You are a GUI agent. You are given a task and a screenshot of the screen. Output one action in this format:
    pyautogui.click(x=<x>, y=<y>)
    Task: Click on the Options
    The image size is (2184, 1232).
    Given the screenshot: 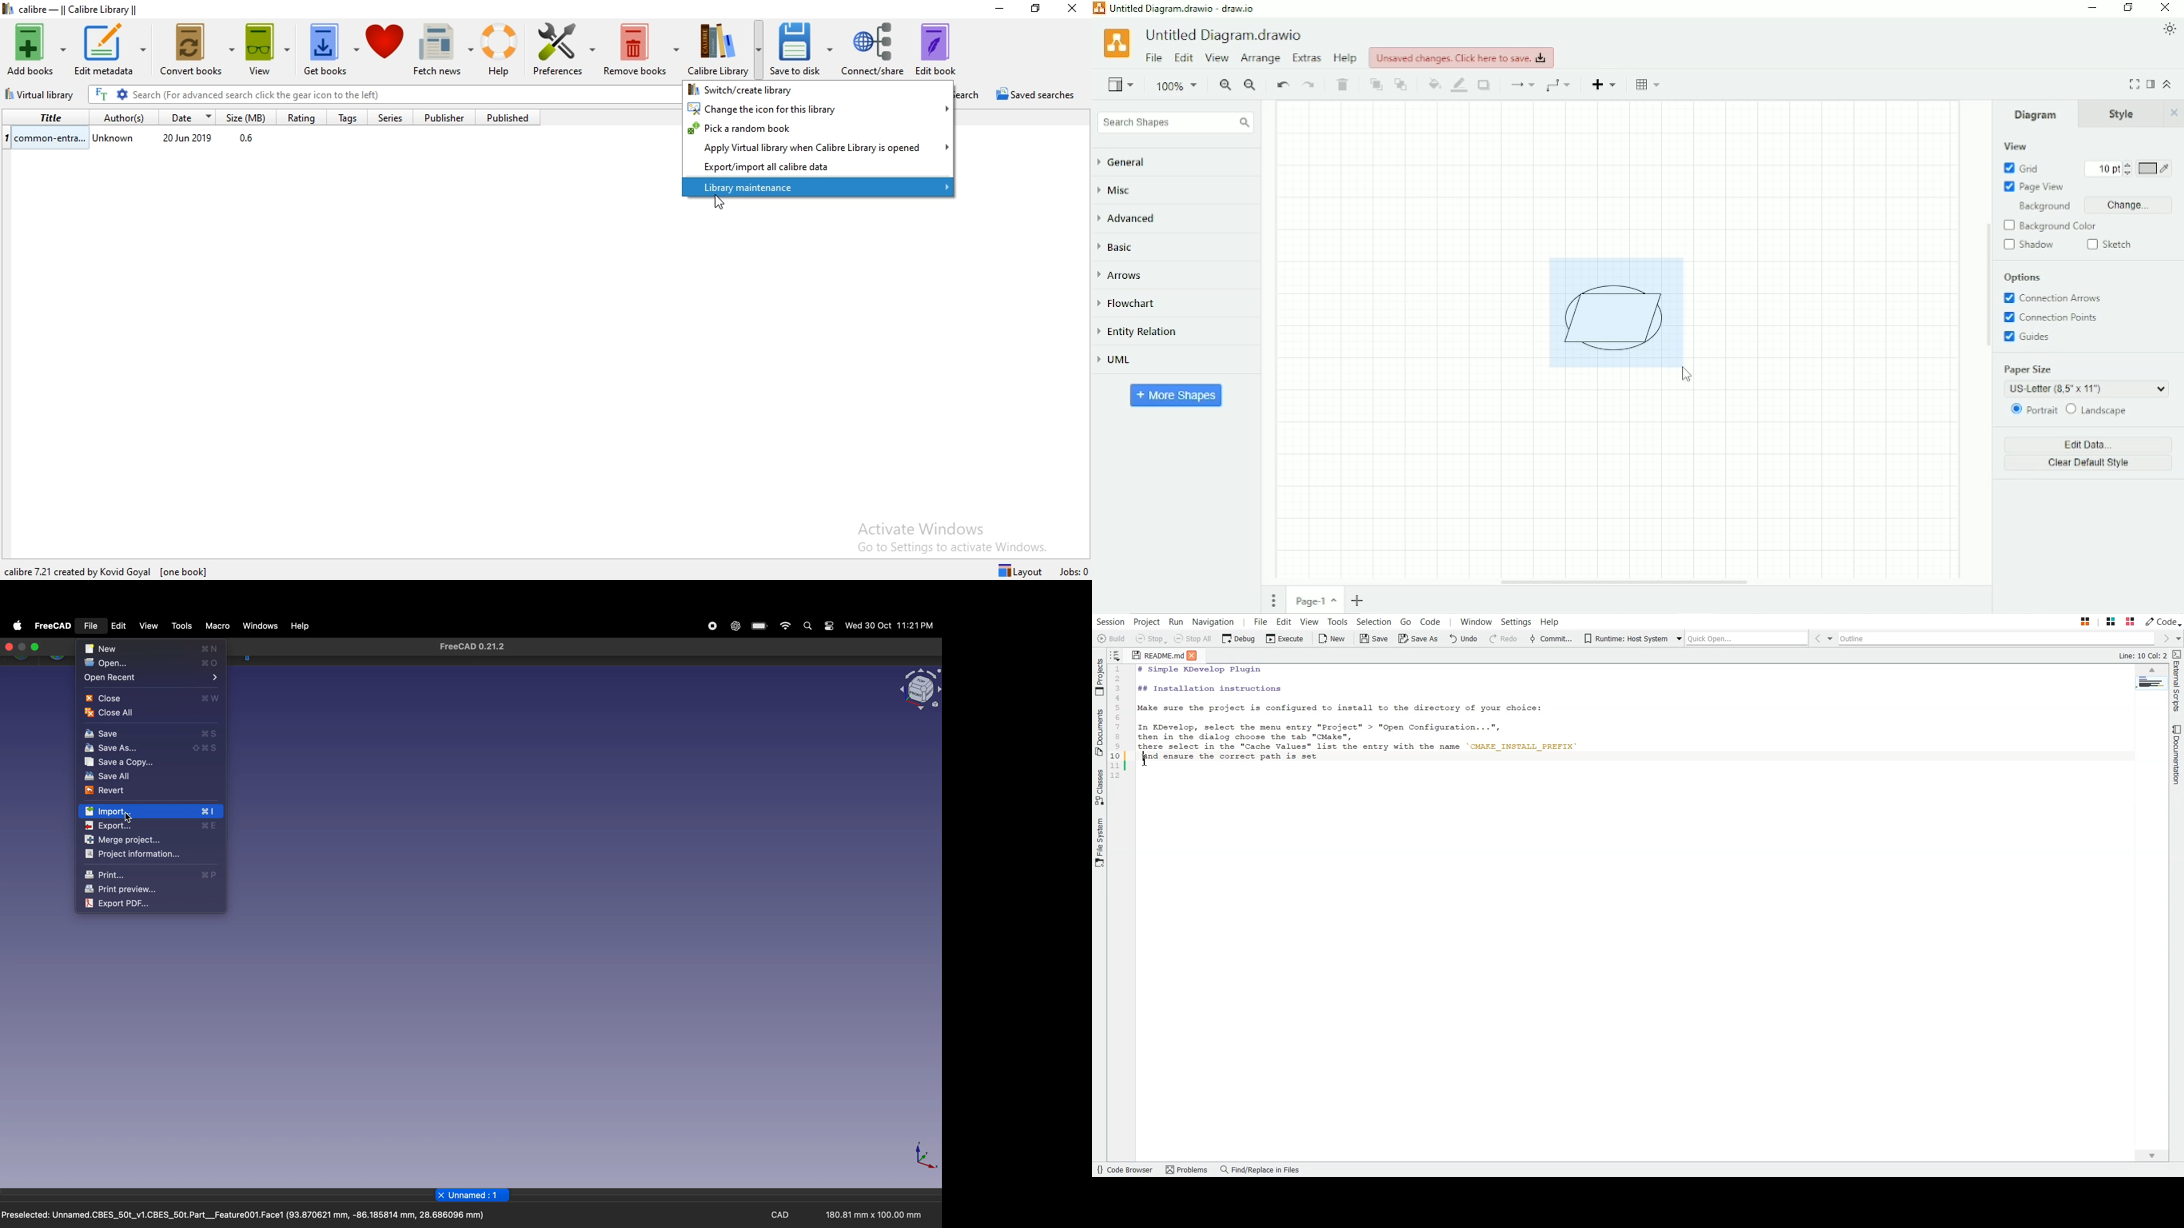 What is the action you would take?
    pyautogui.click(x=2023, y=278)
    